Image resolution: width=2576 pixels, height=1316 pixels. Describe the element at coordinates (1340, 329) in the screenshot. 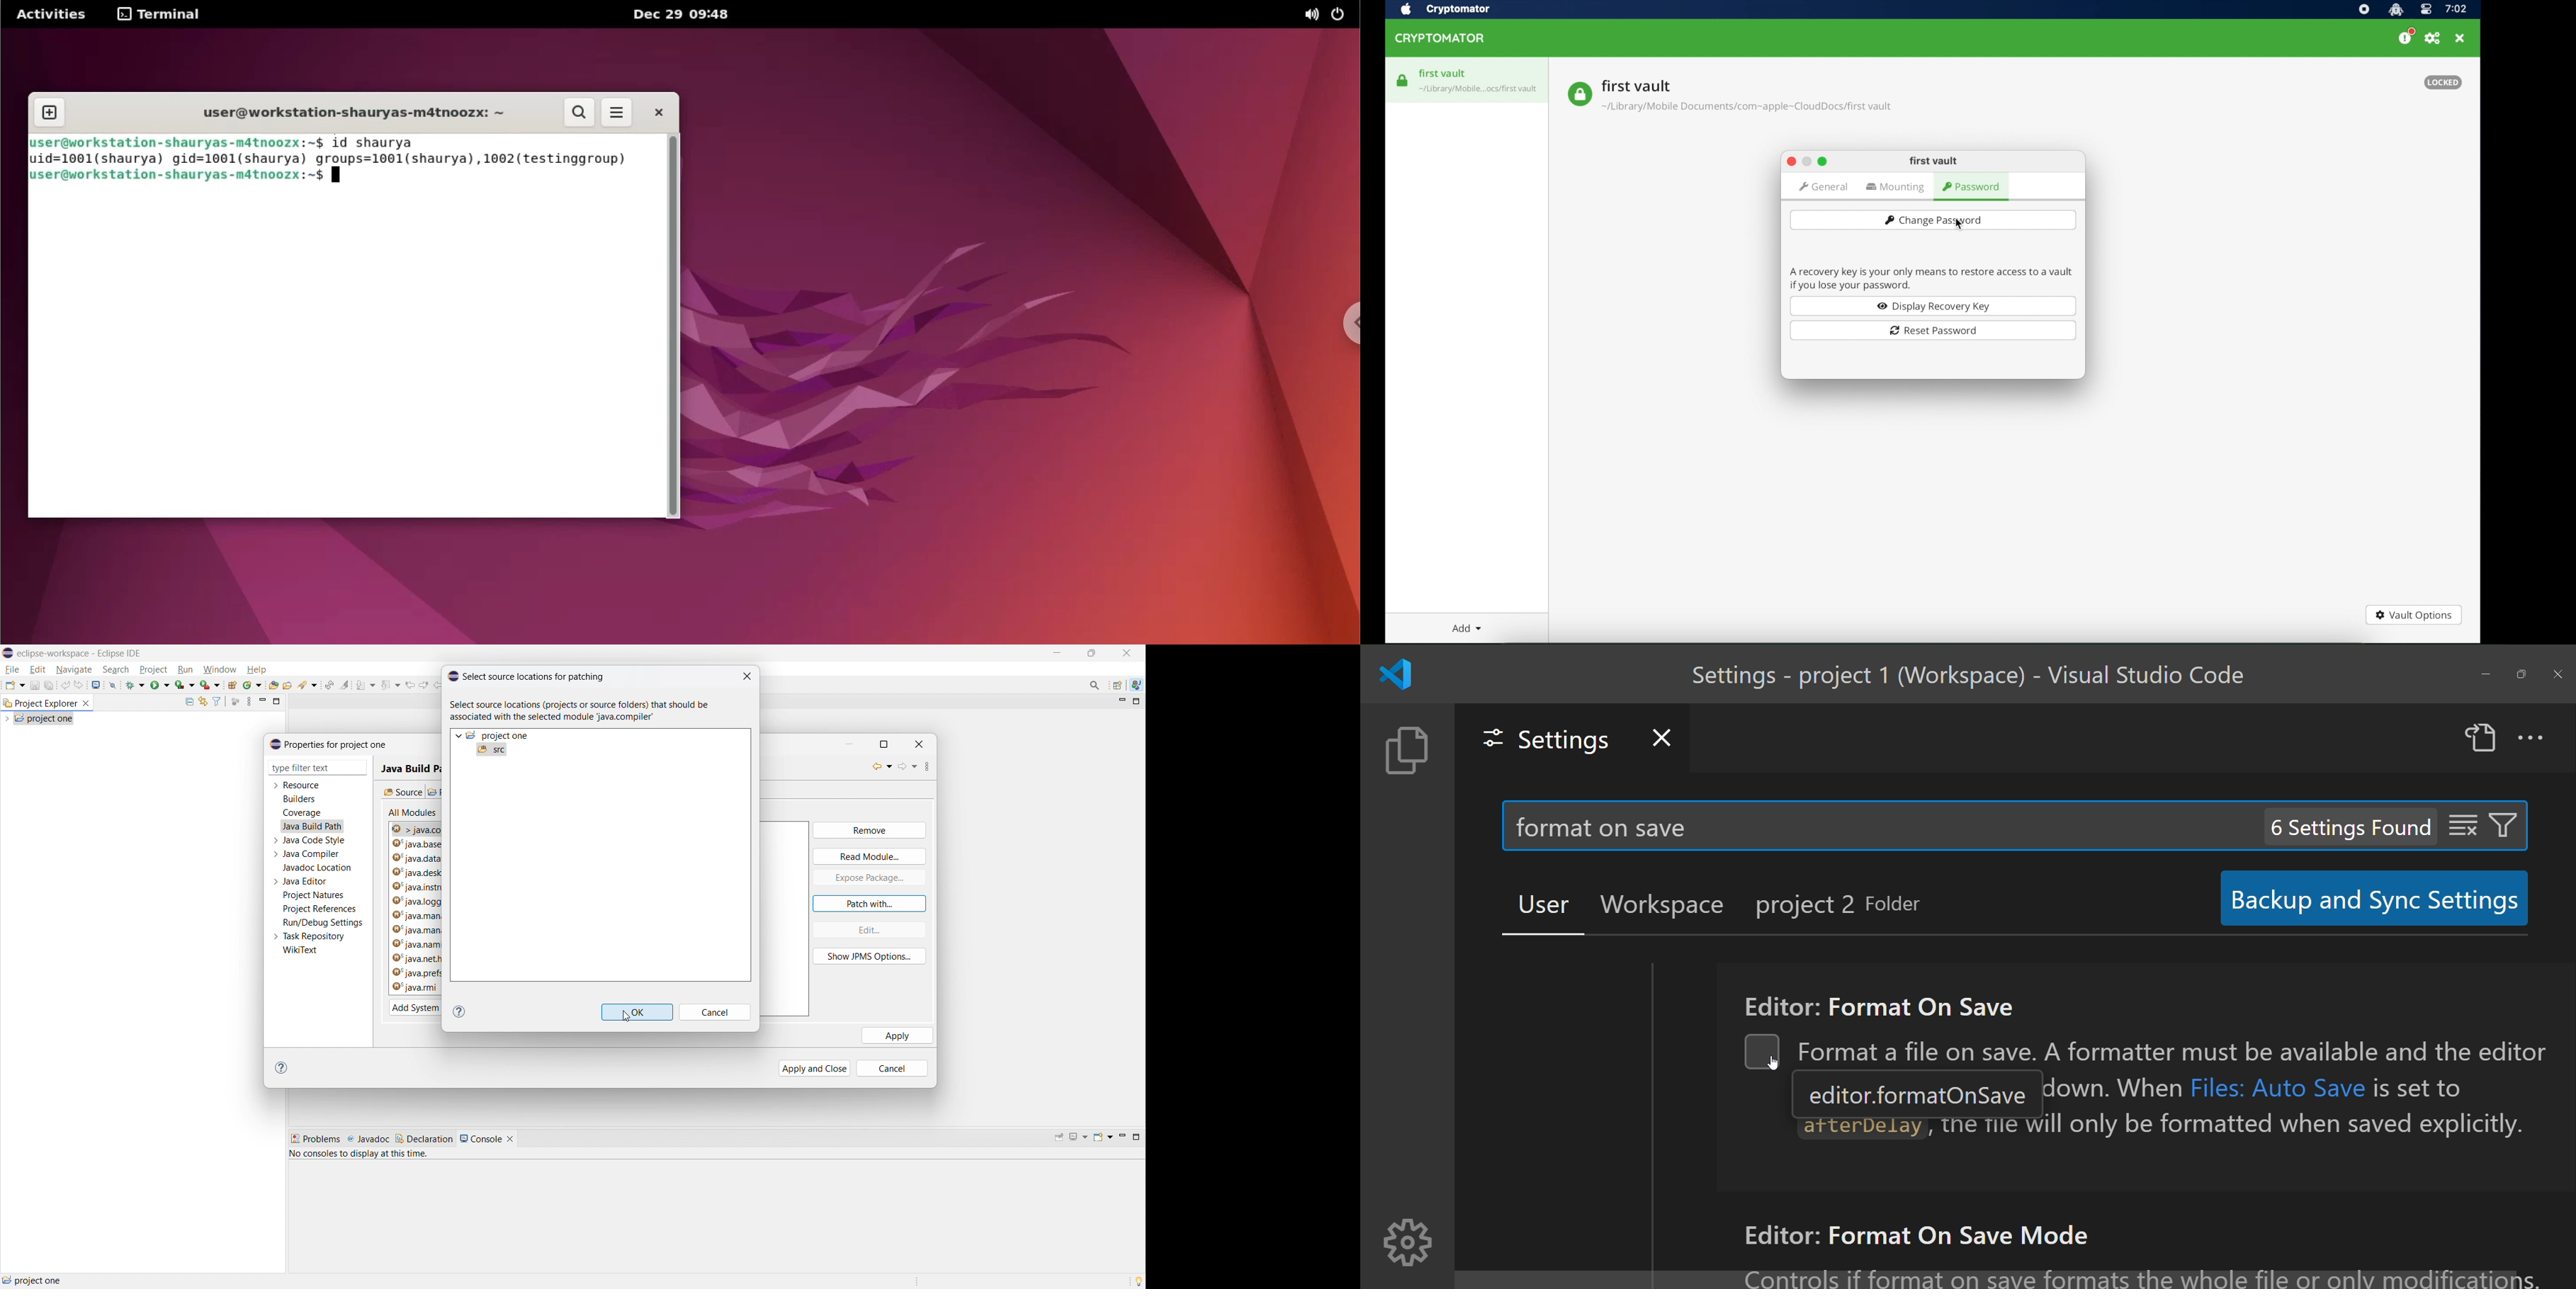

I see `chrome options` at that location.